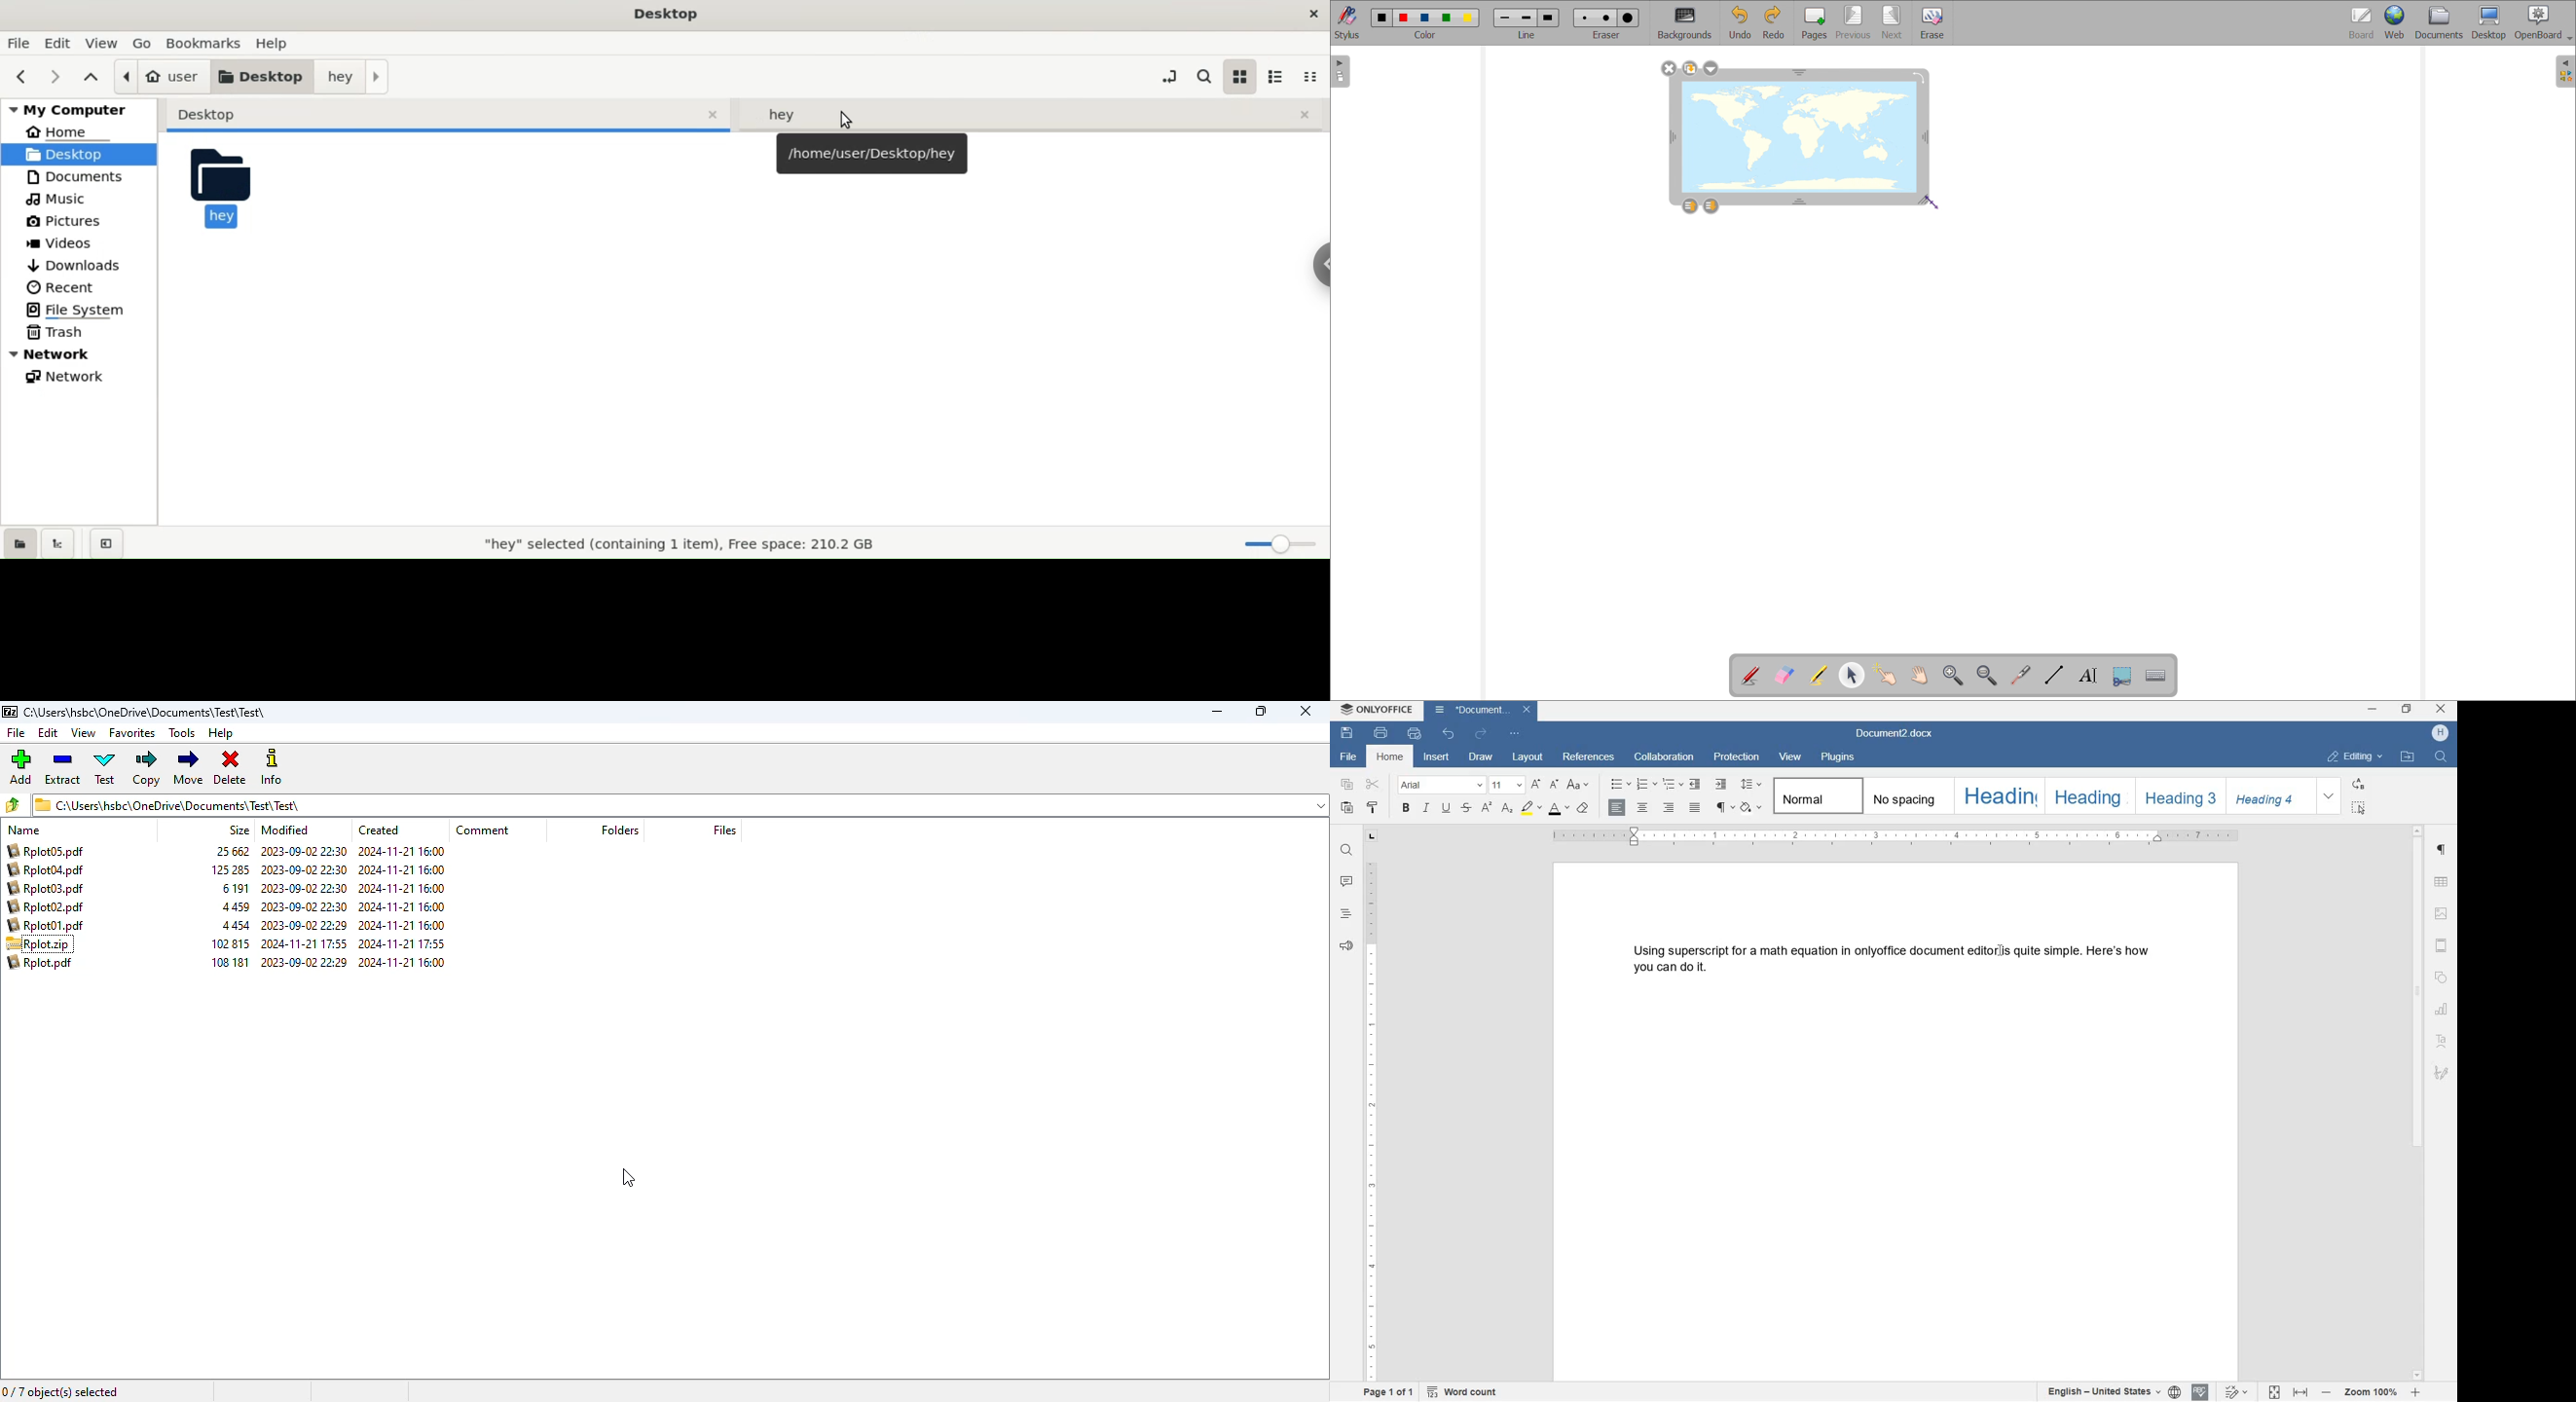  Describe the element at coordinates (1347, 785) in the screenshot. I see `copy` at that location.